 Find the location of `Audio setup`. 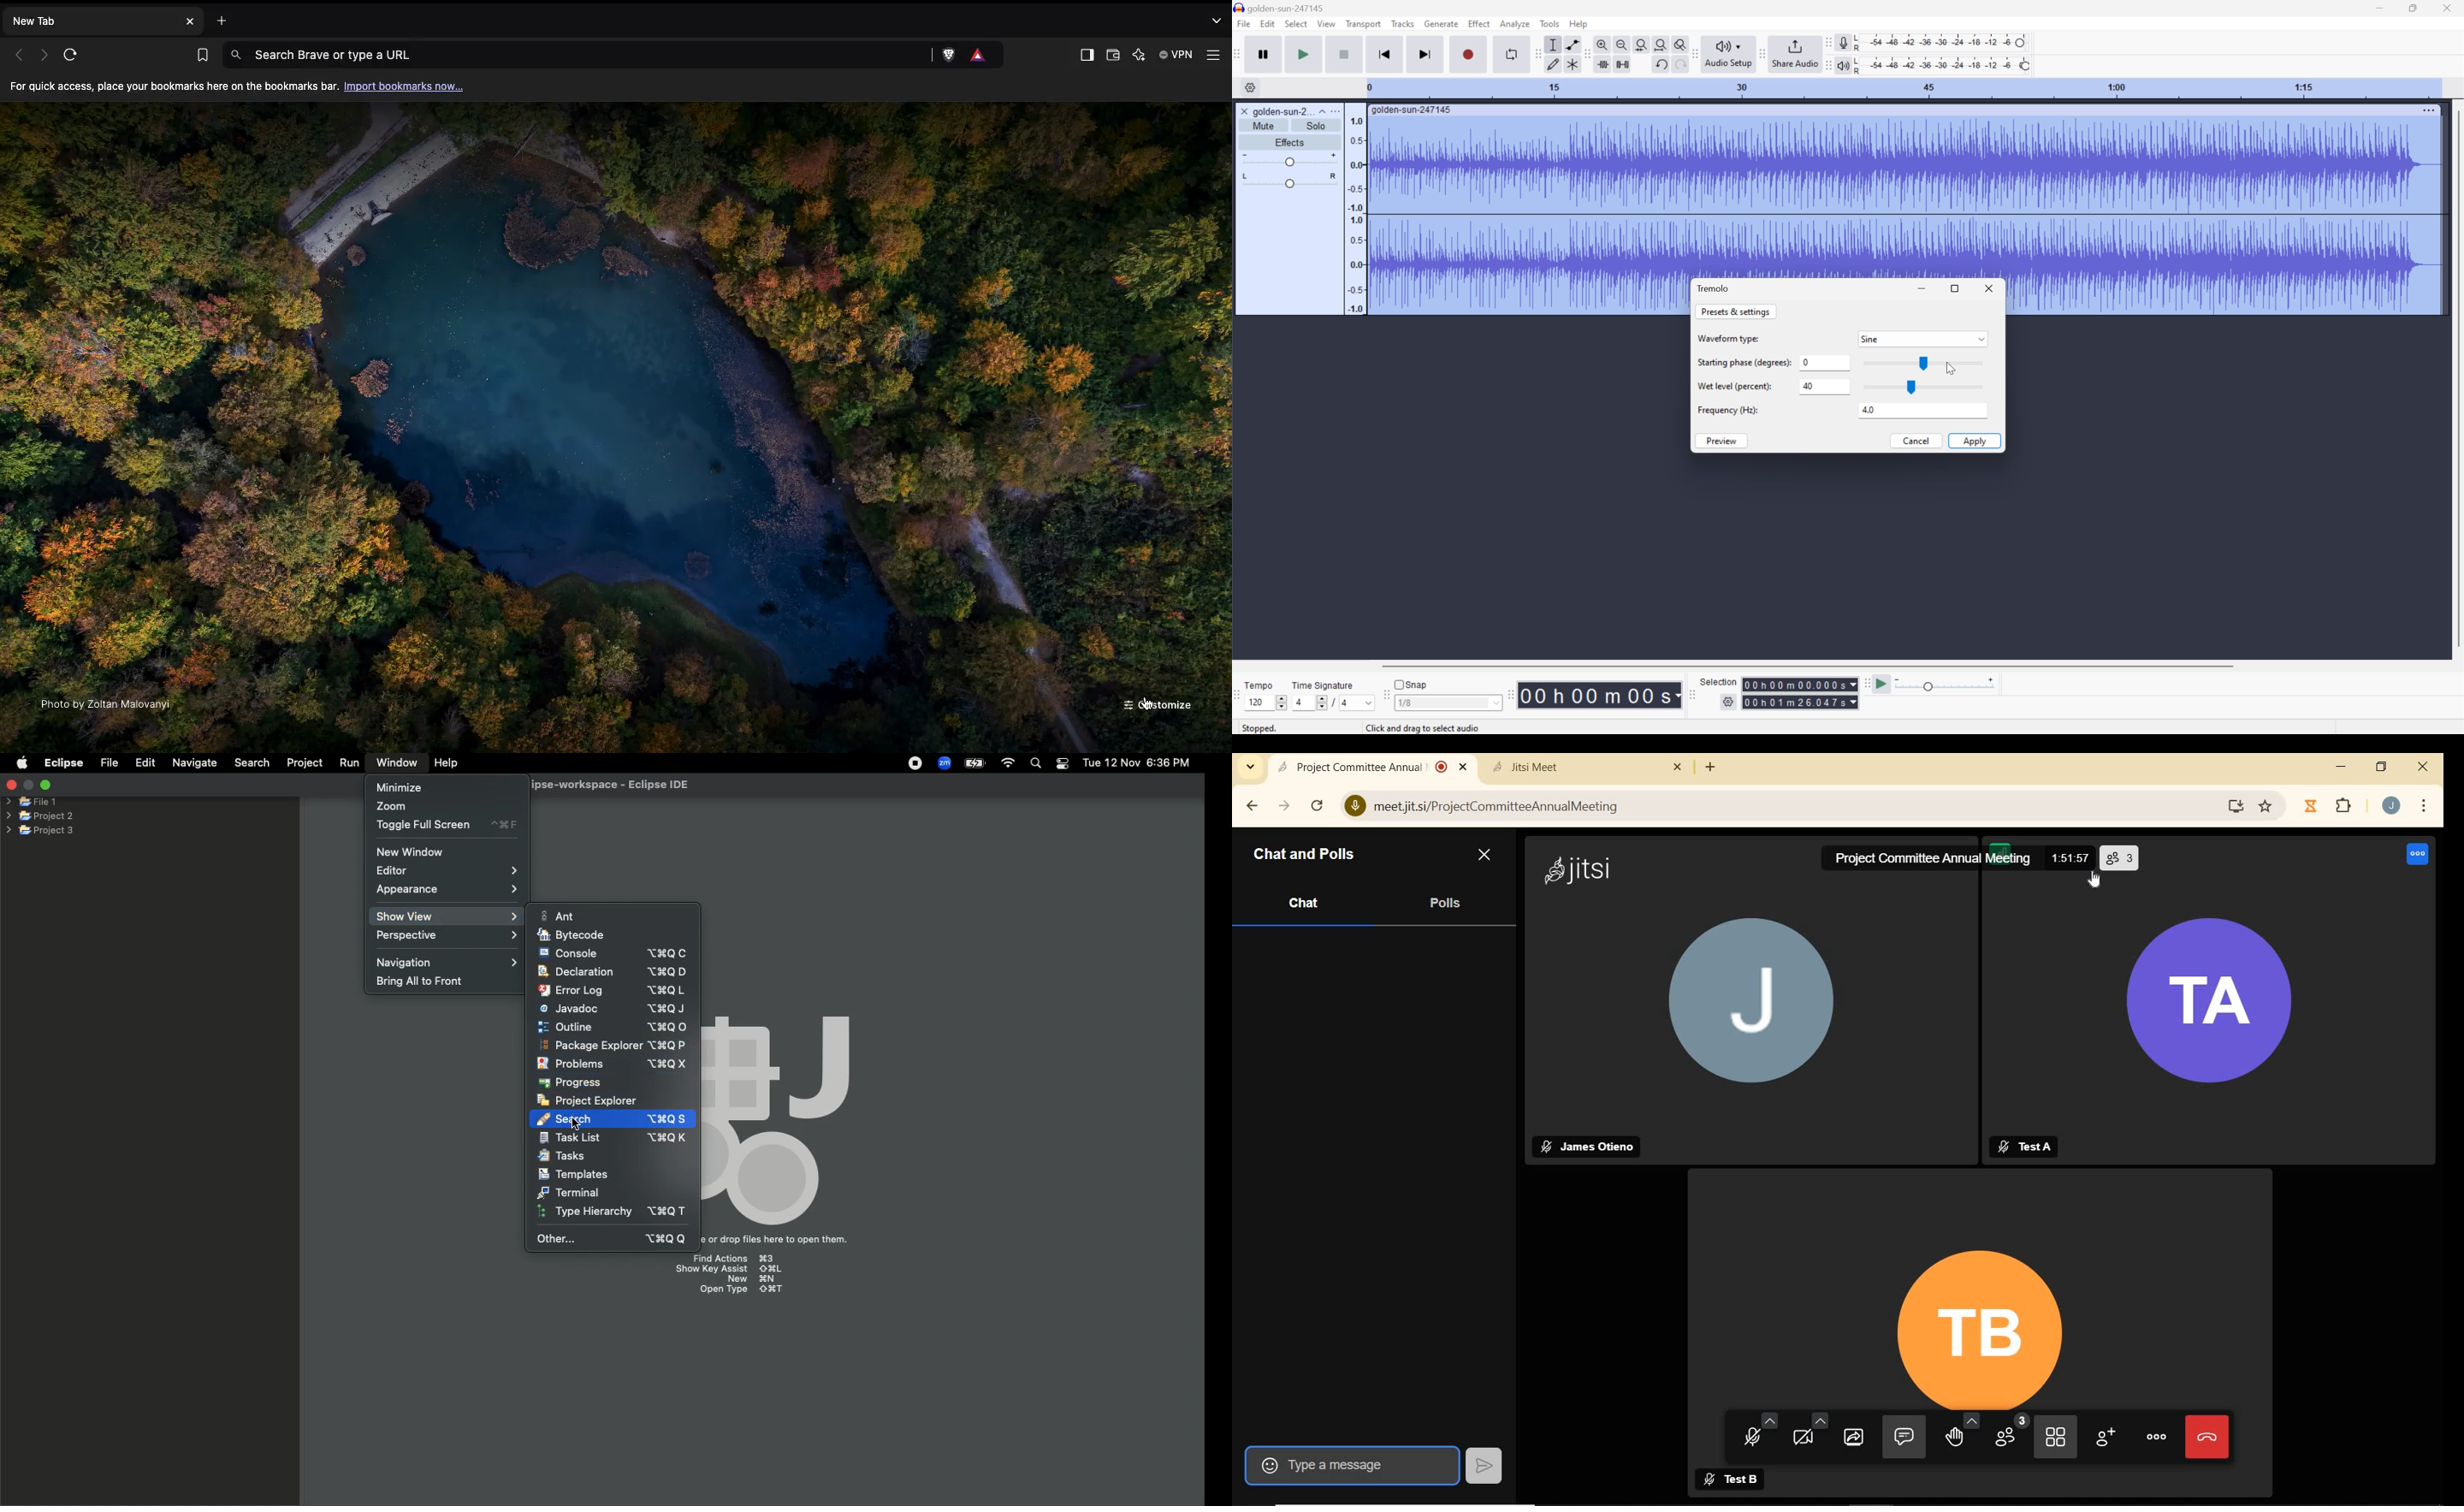

Audio setup is located at coordinates (1729, 55).